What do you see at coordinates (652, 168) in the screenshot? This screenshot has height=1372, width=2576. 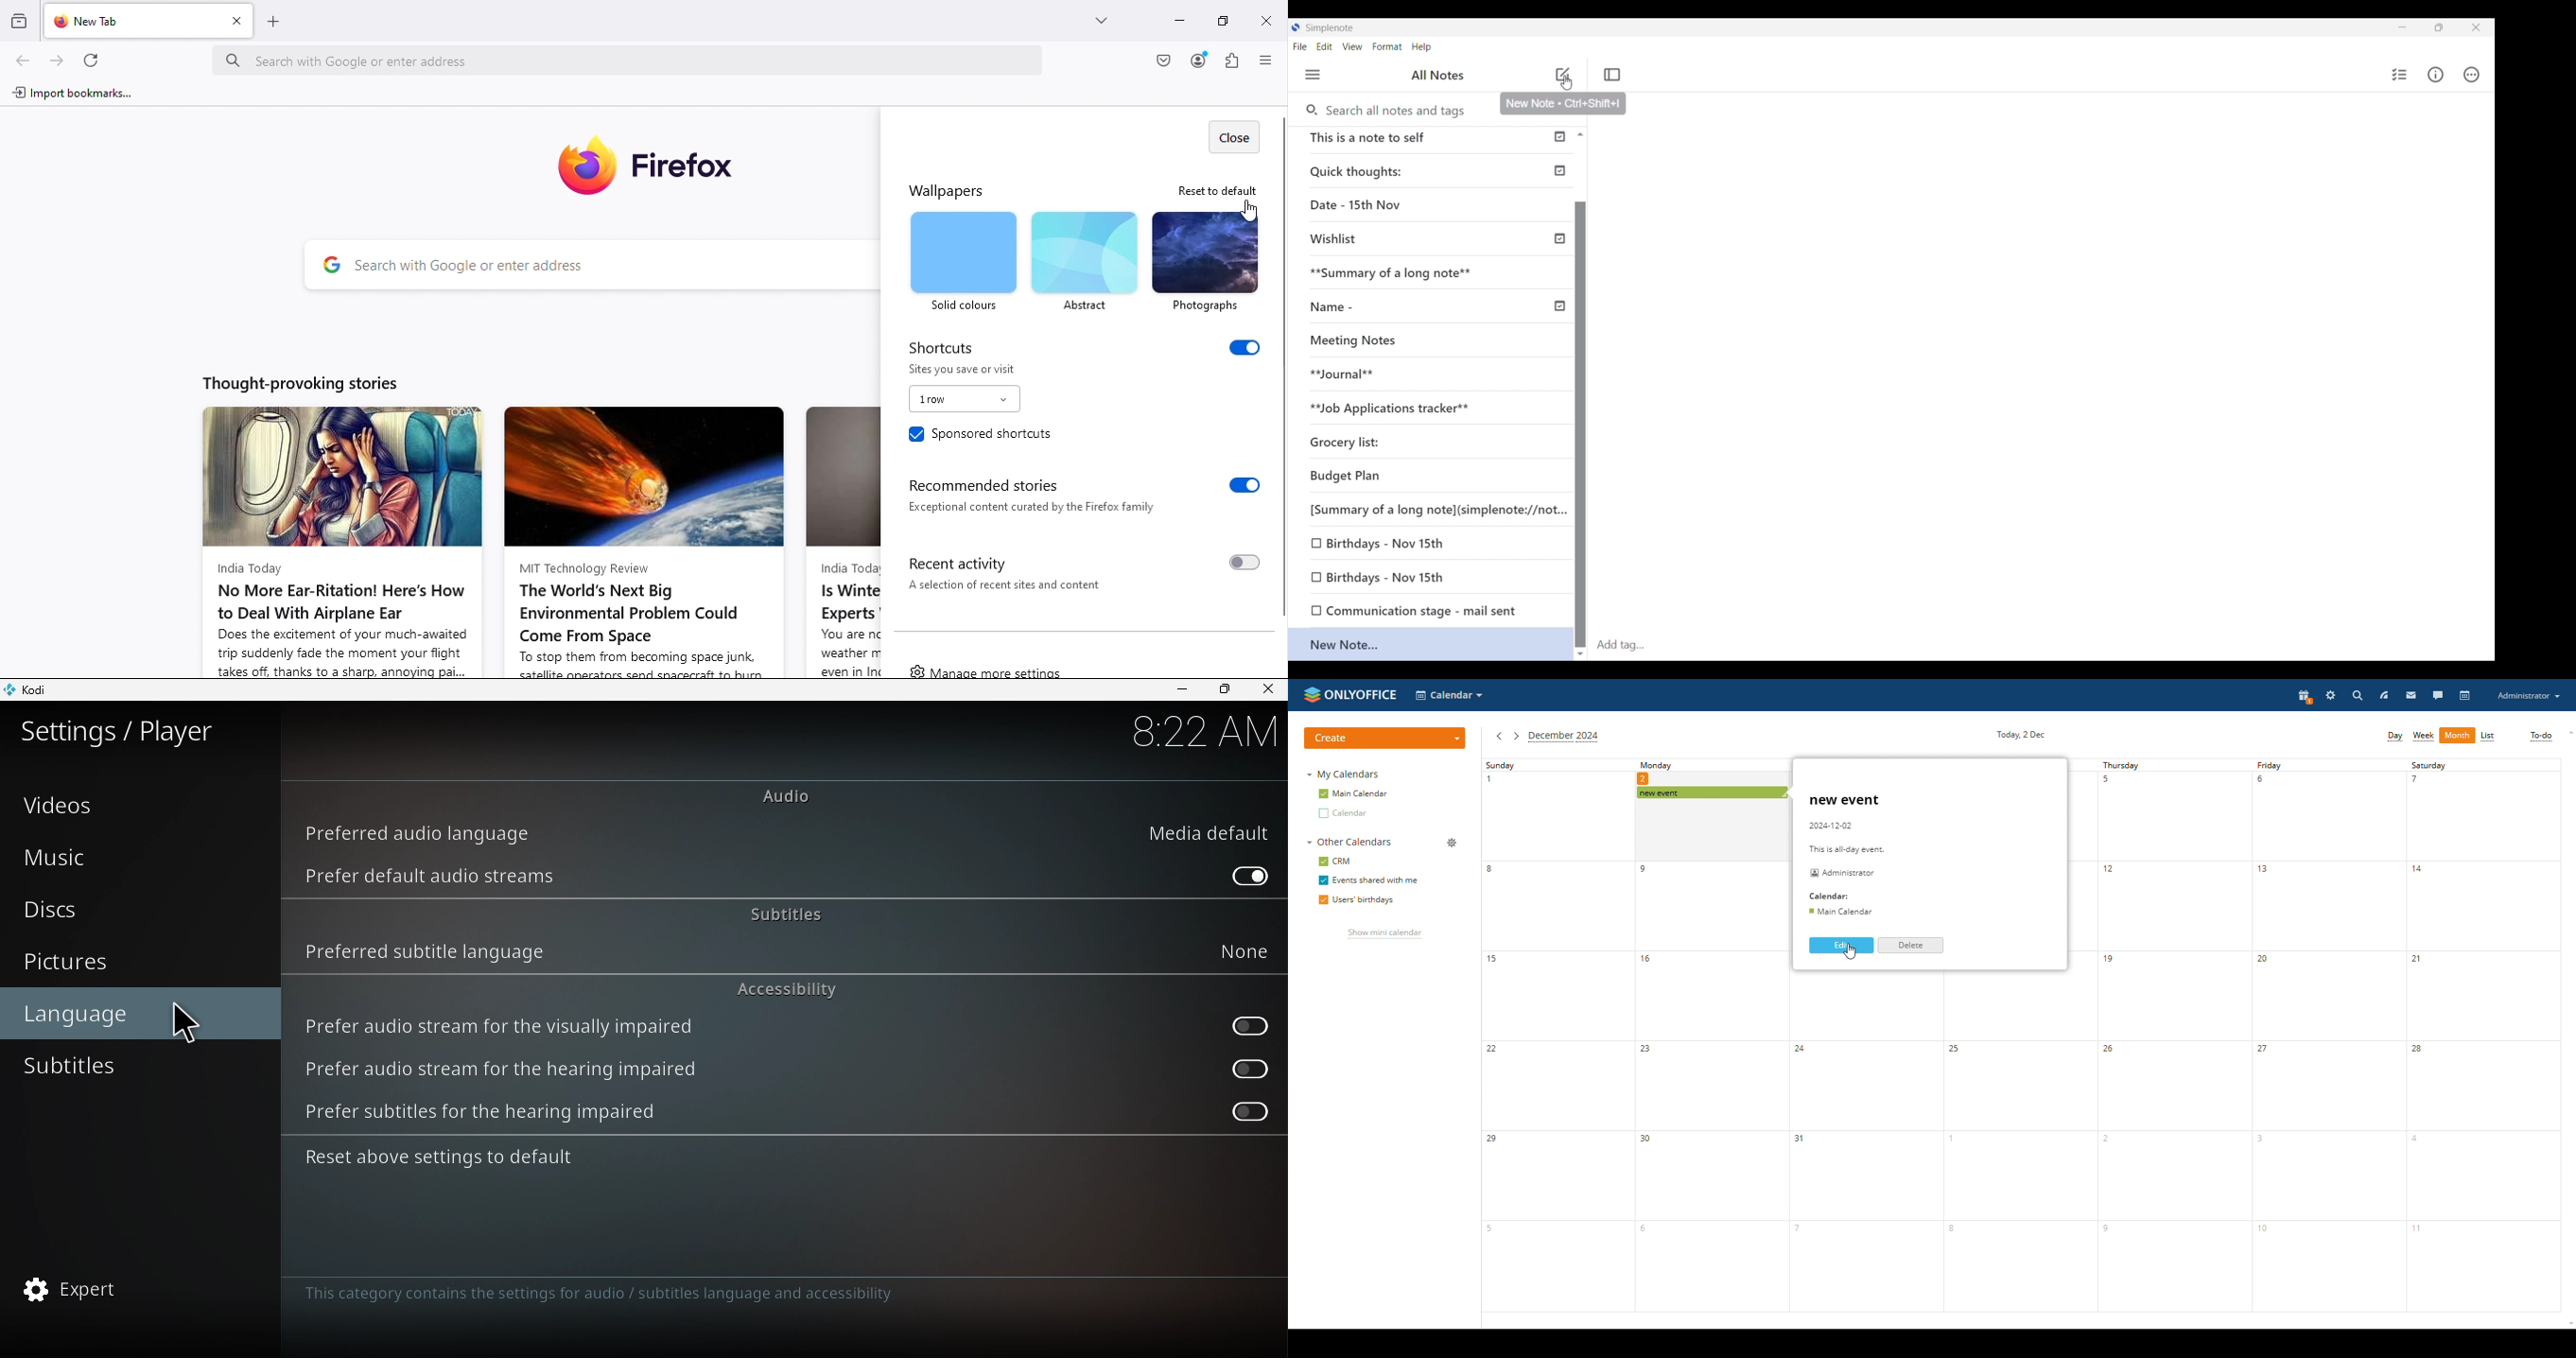 I see `Firefox icon` at bounding box center [652, 168].